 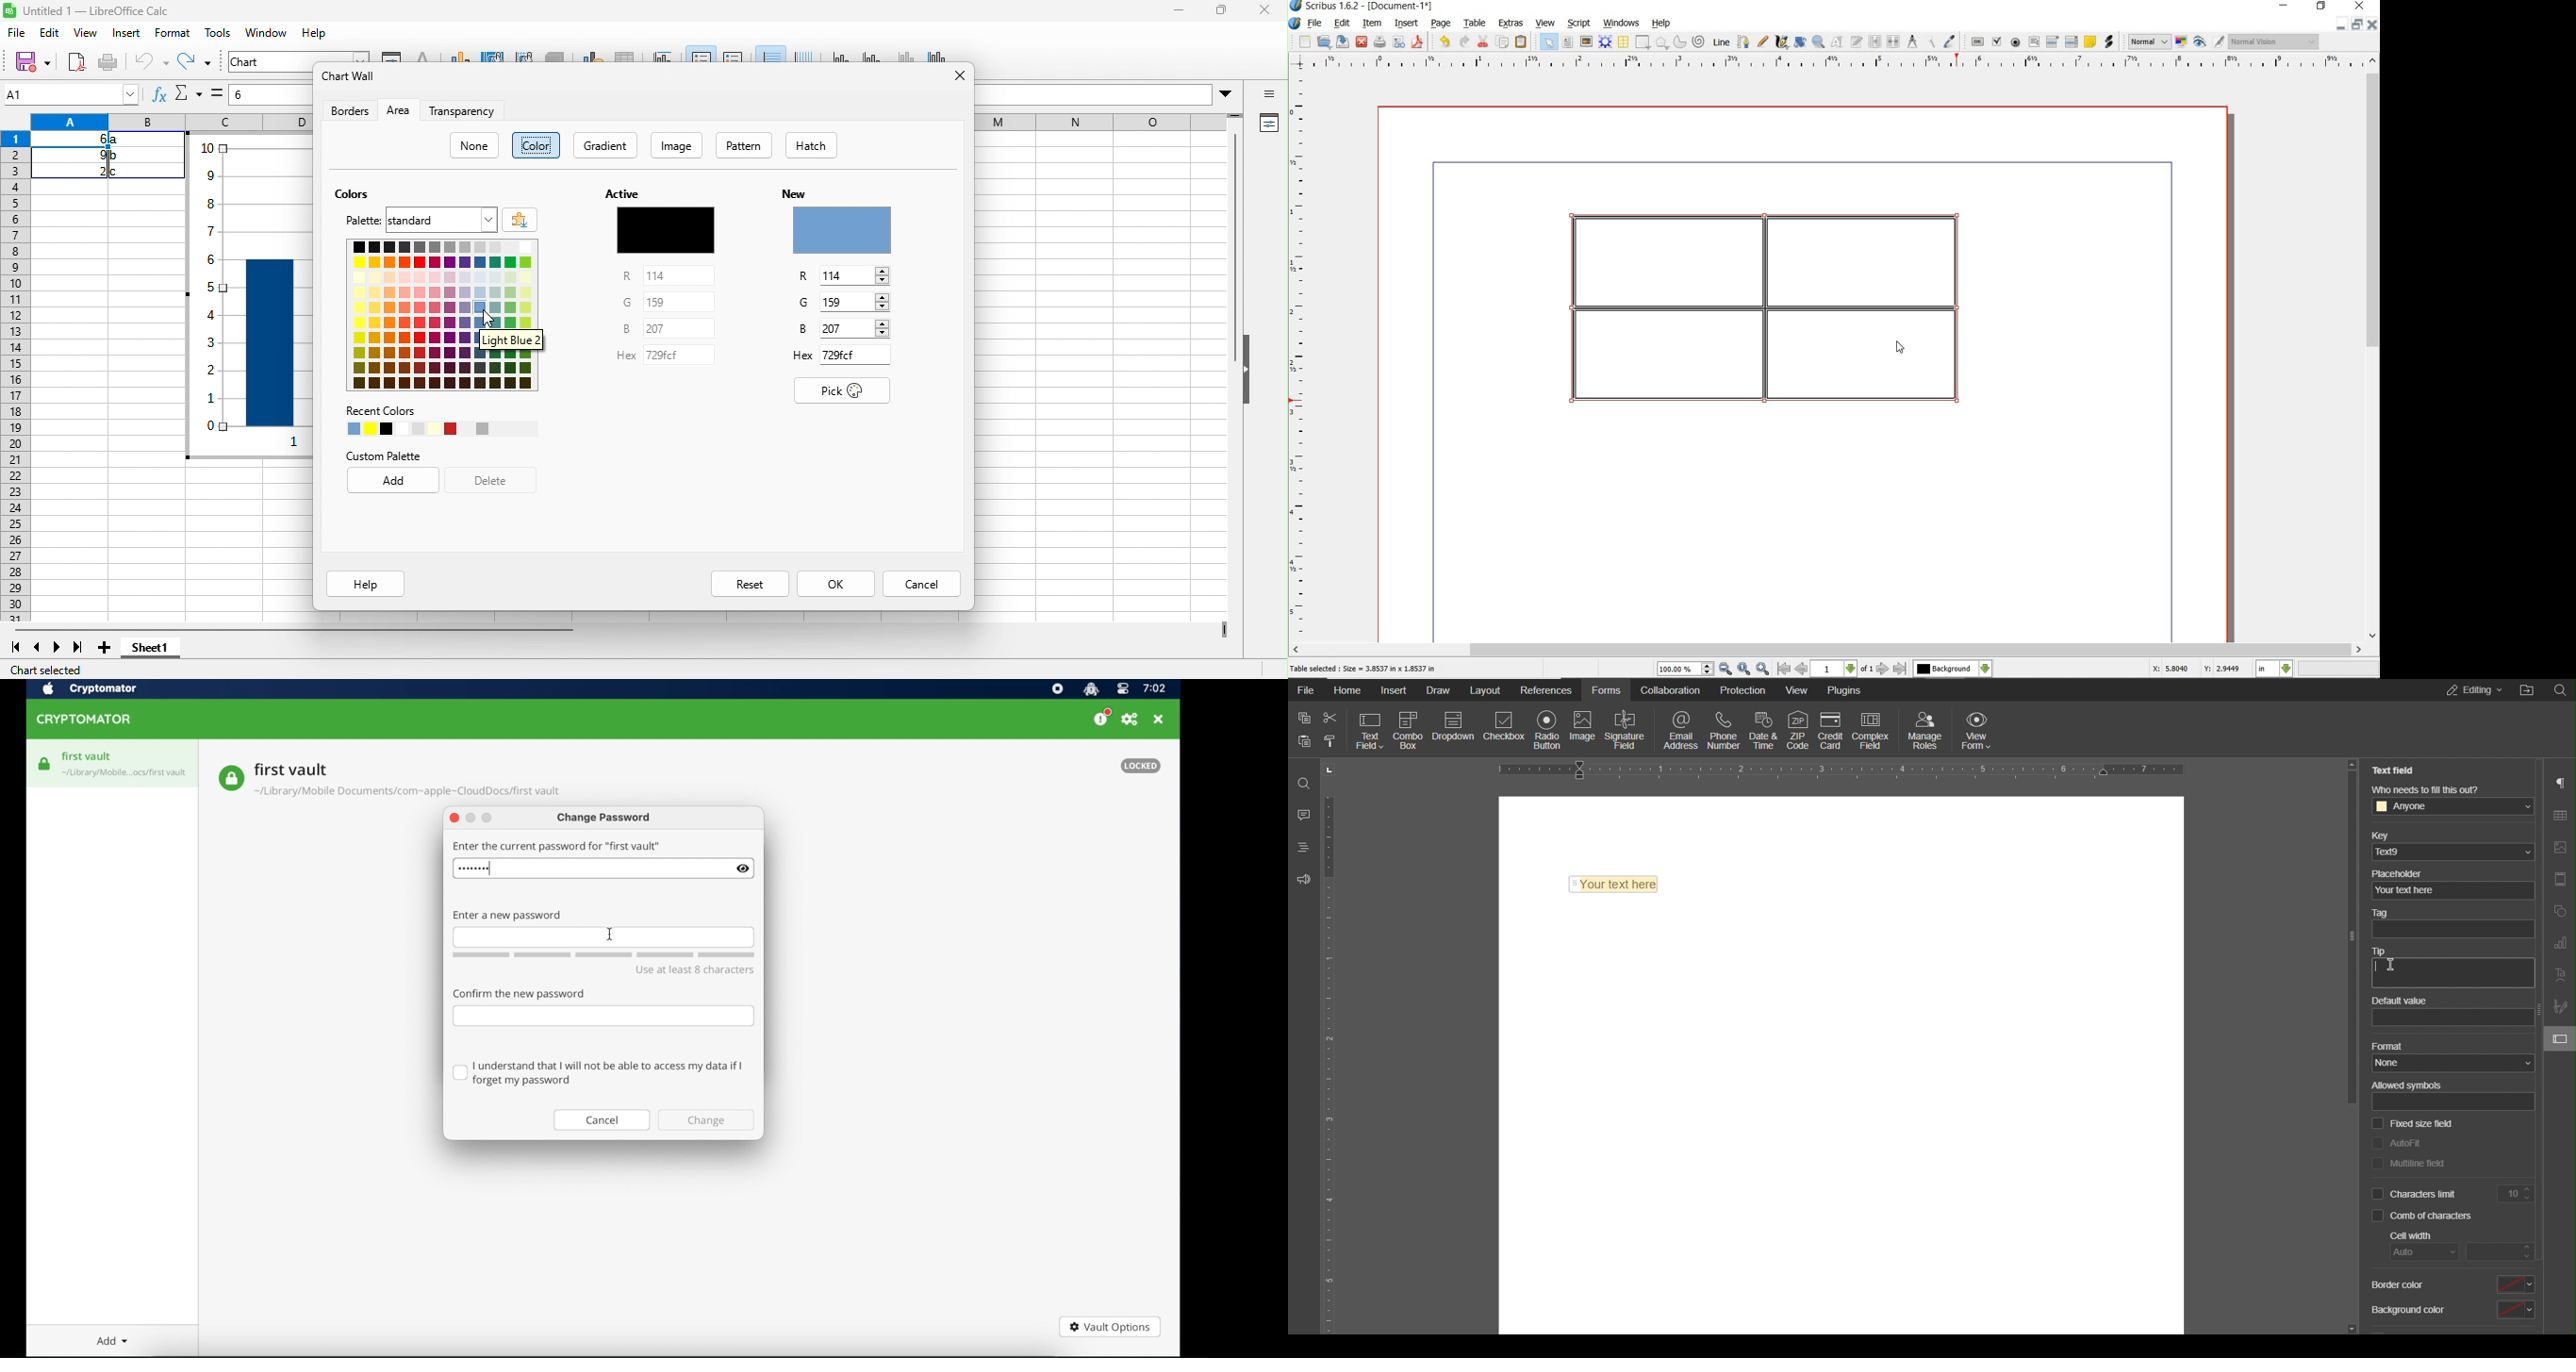 I want to click on unlink text frames, so click(x=1895, y=42).